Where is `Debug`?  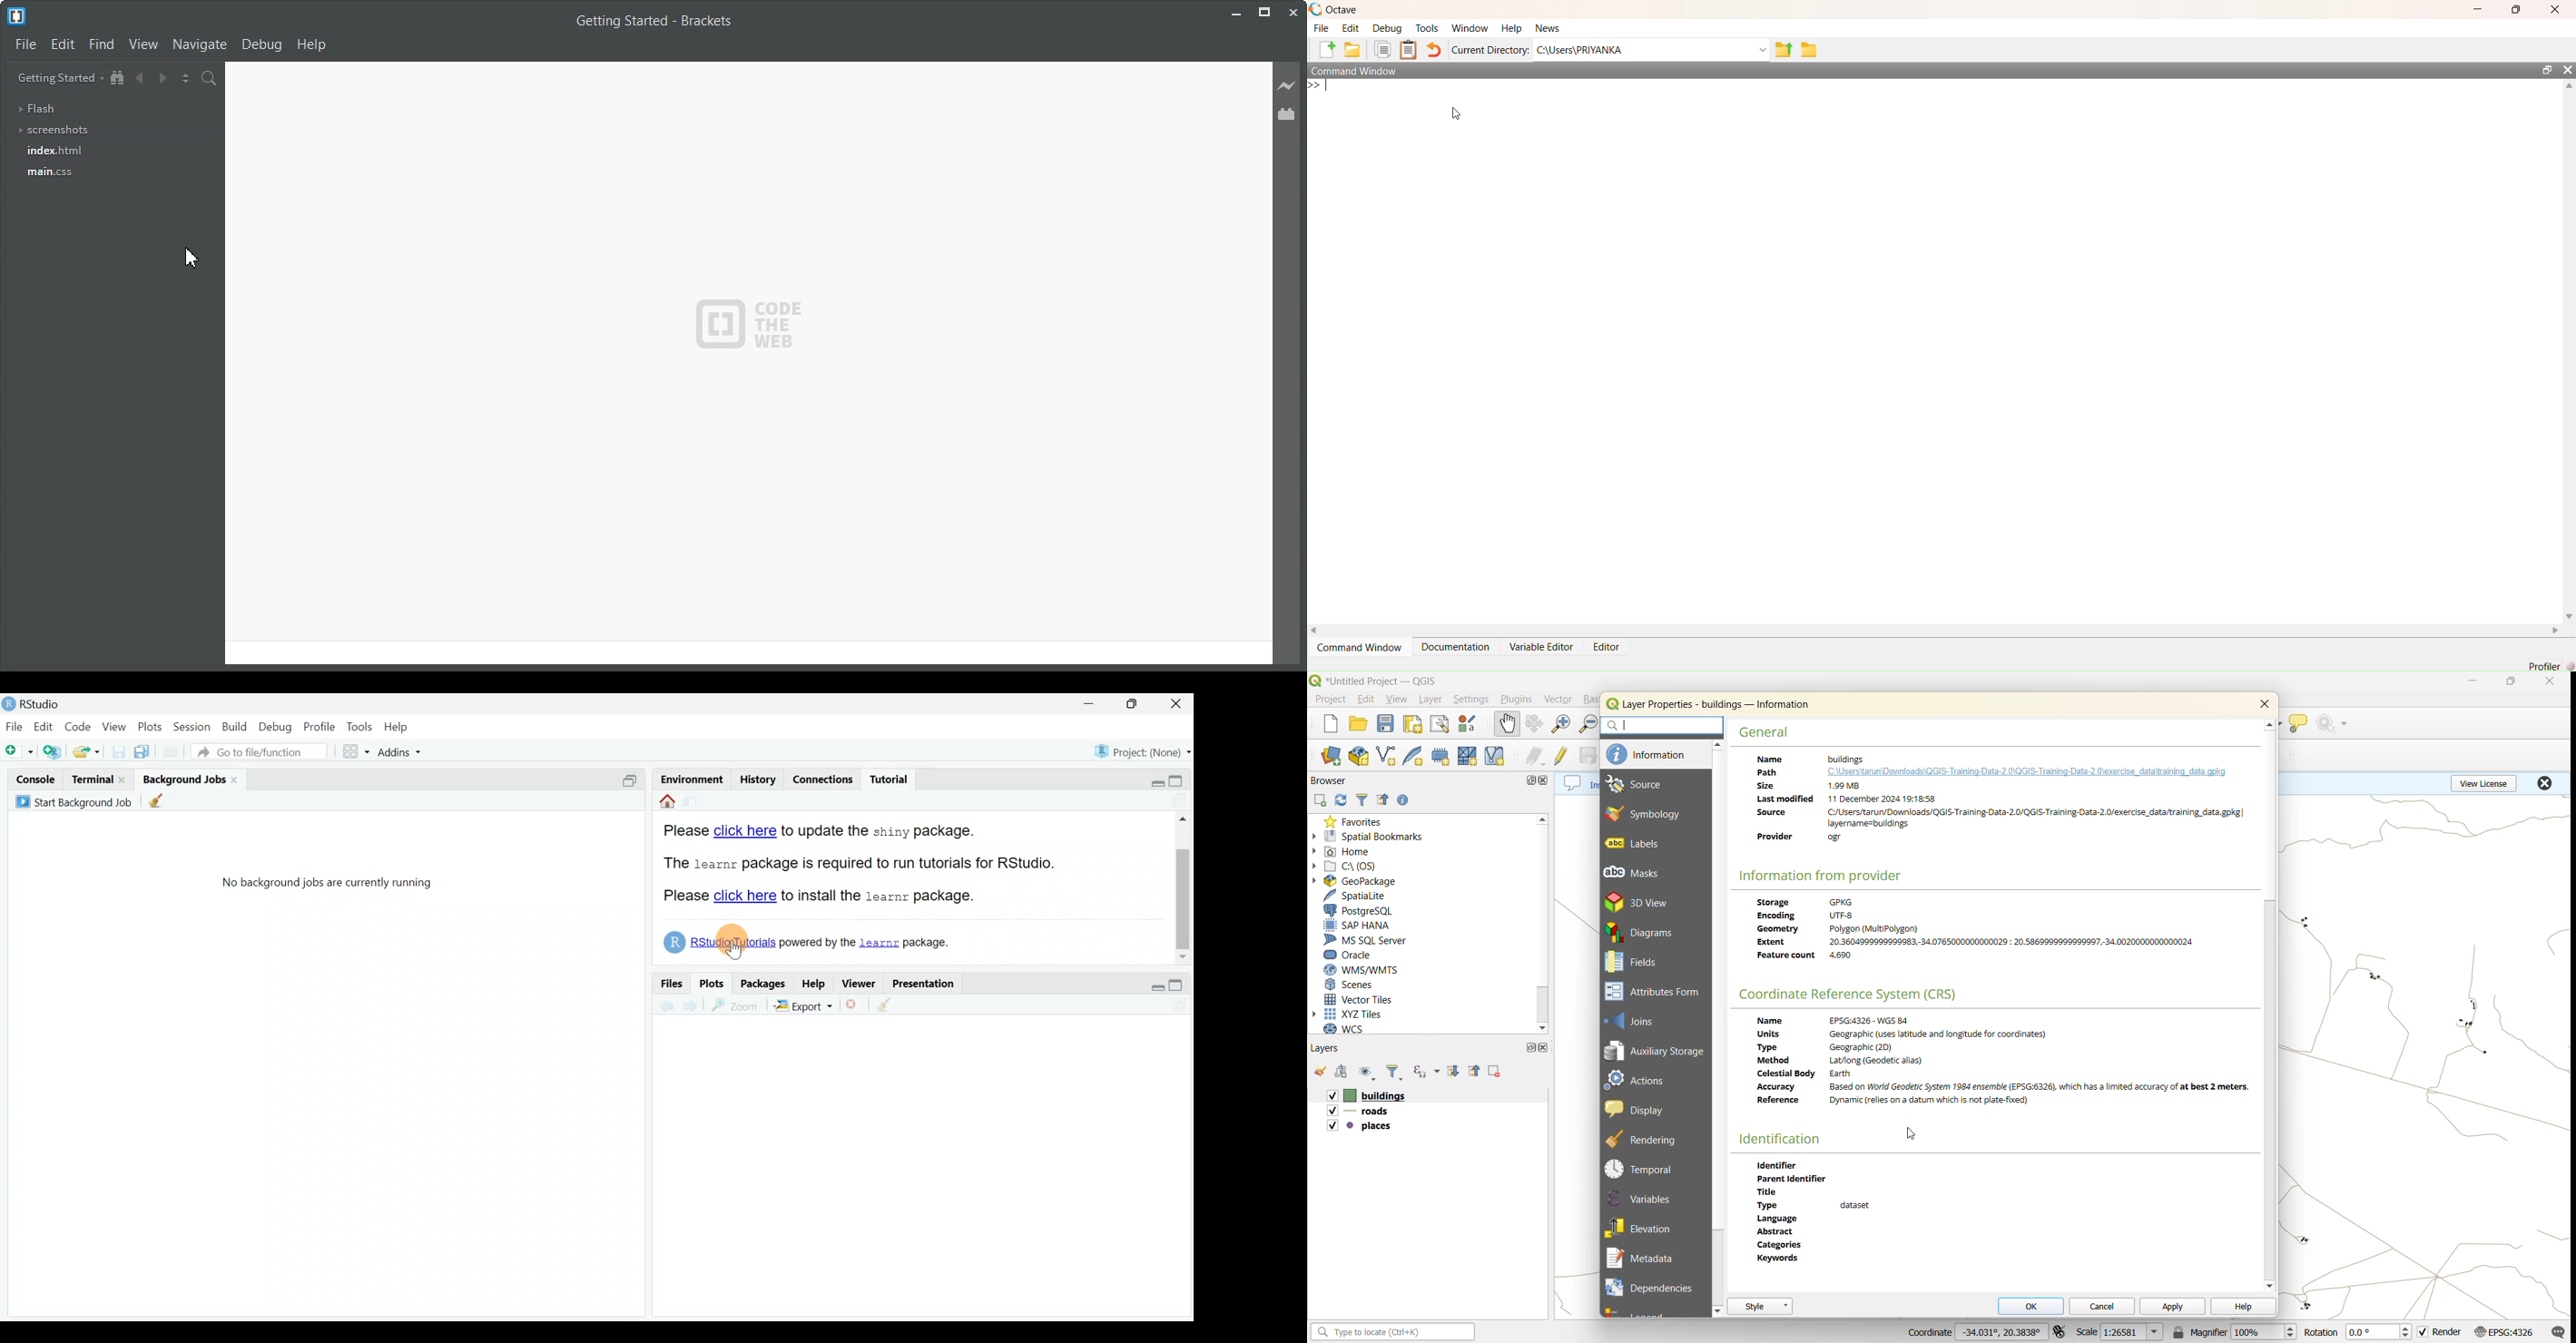
Debug is located at coordinates (277, 729).